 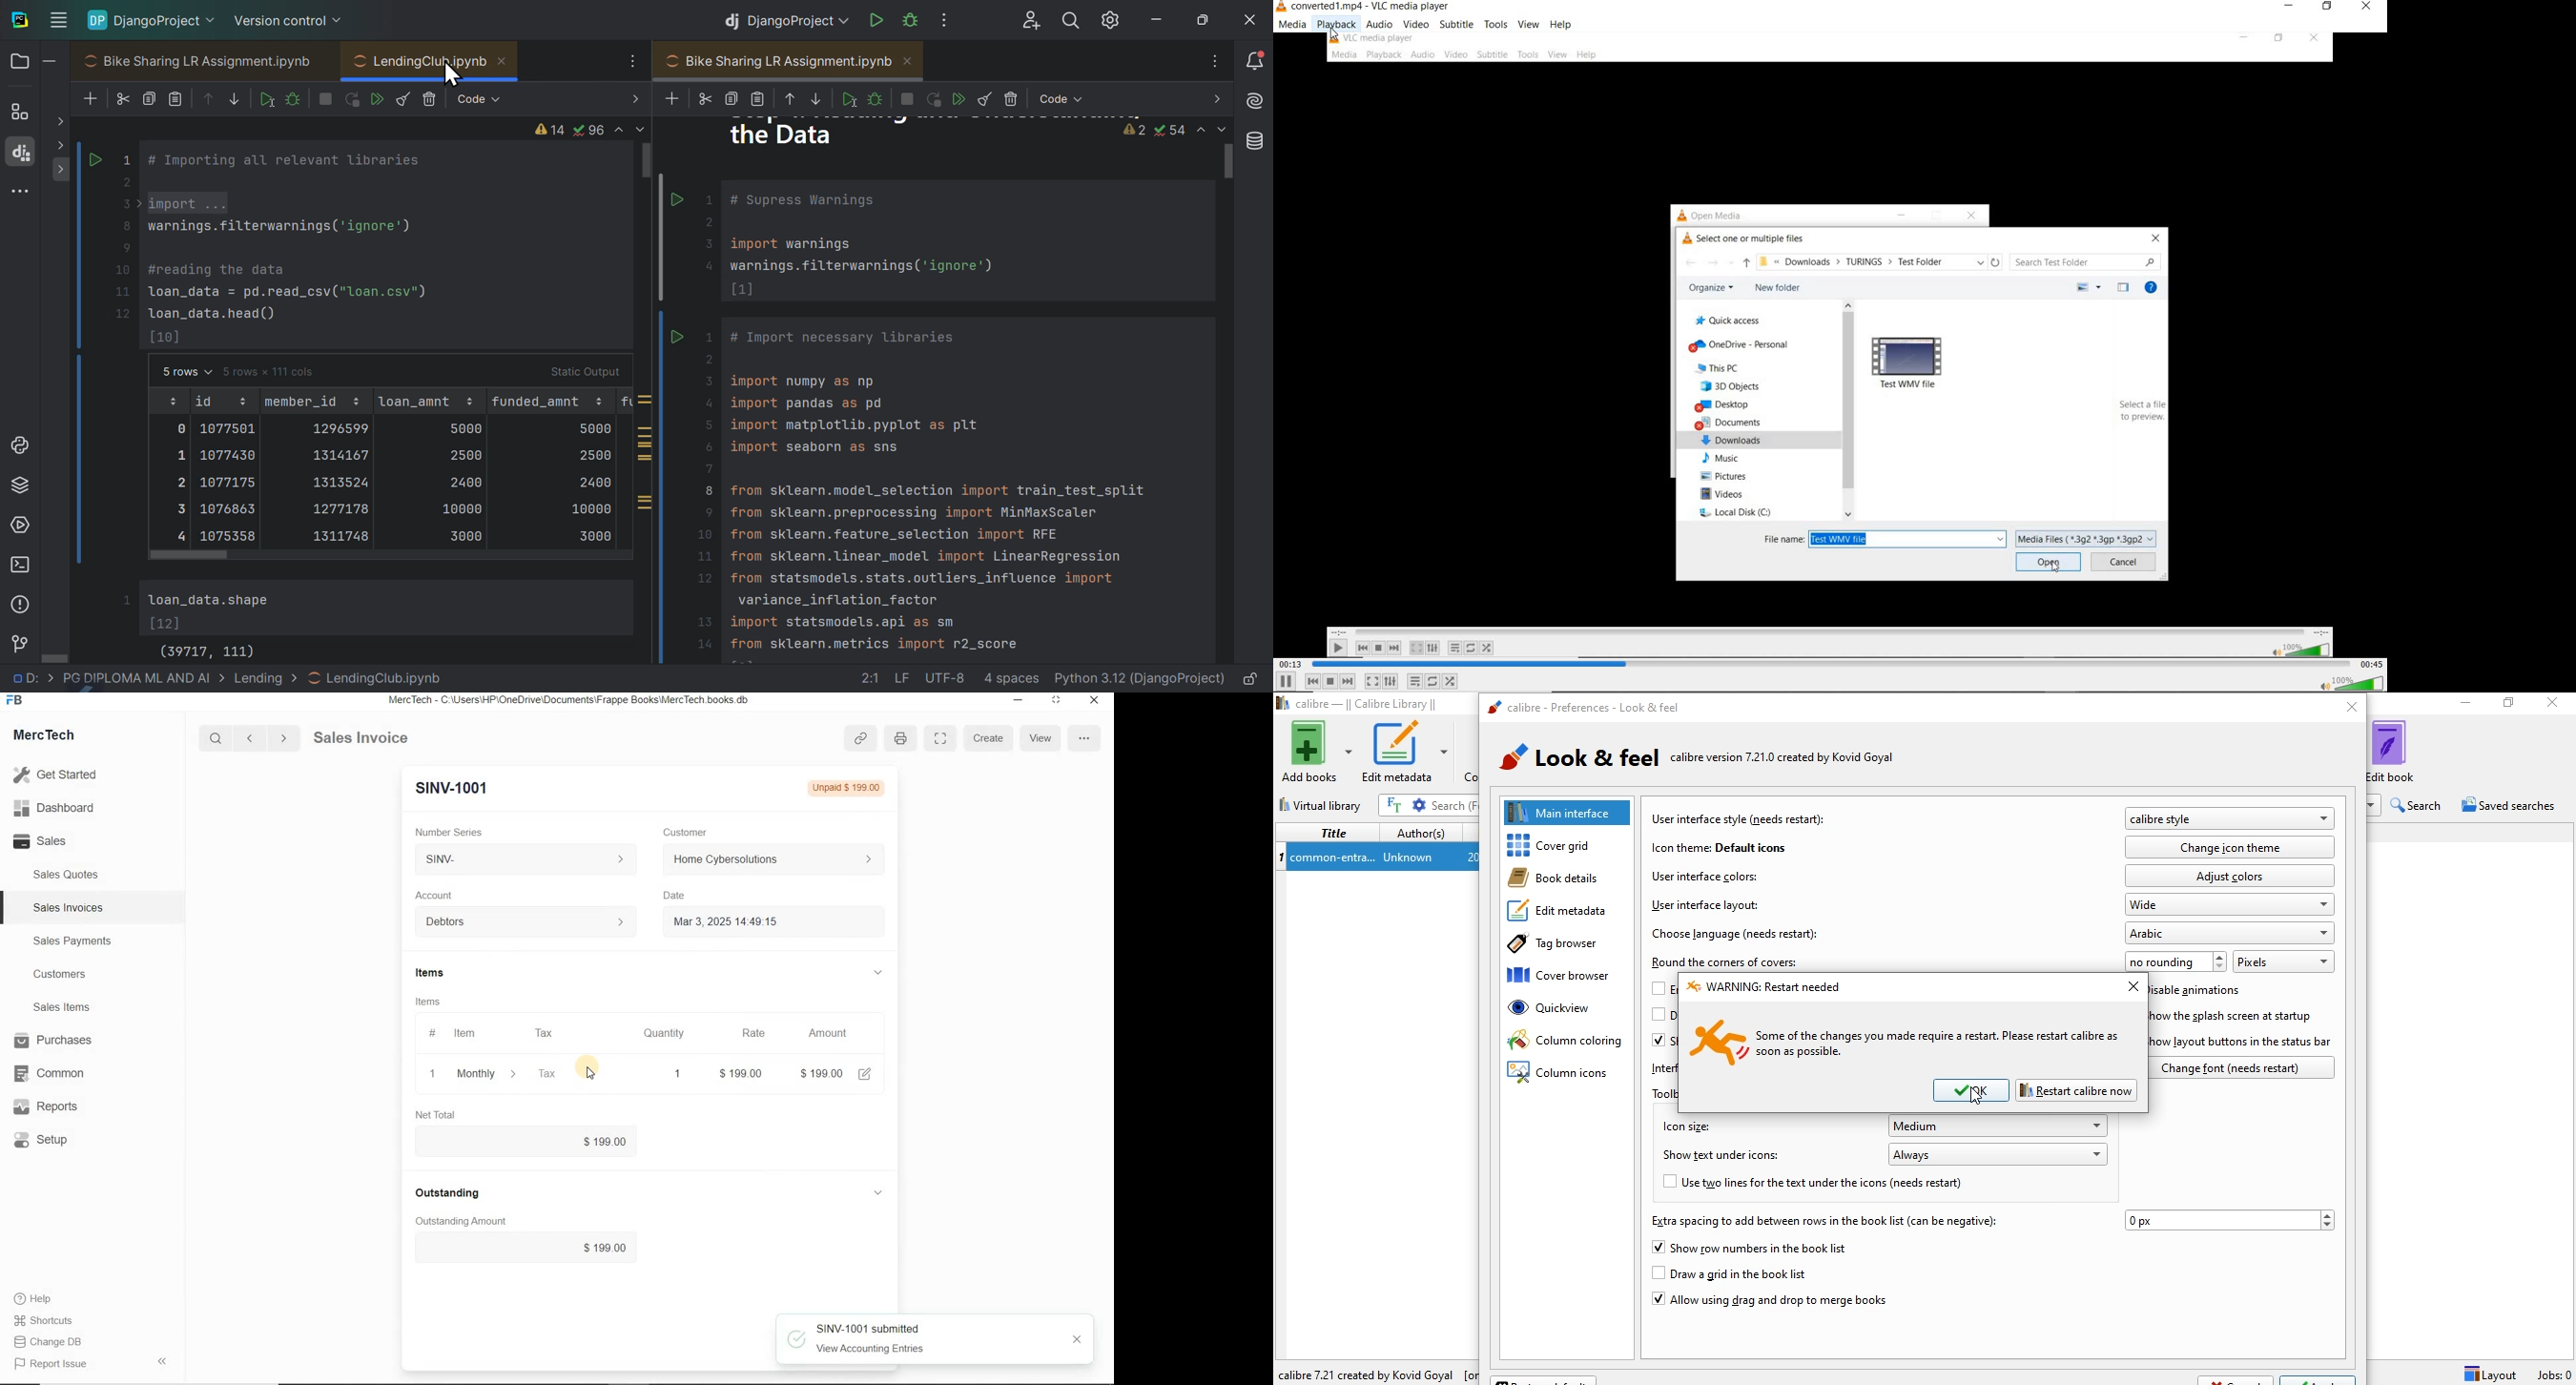 I want to click on At maximise, so click(x=1204, y=19).